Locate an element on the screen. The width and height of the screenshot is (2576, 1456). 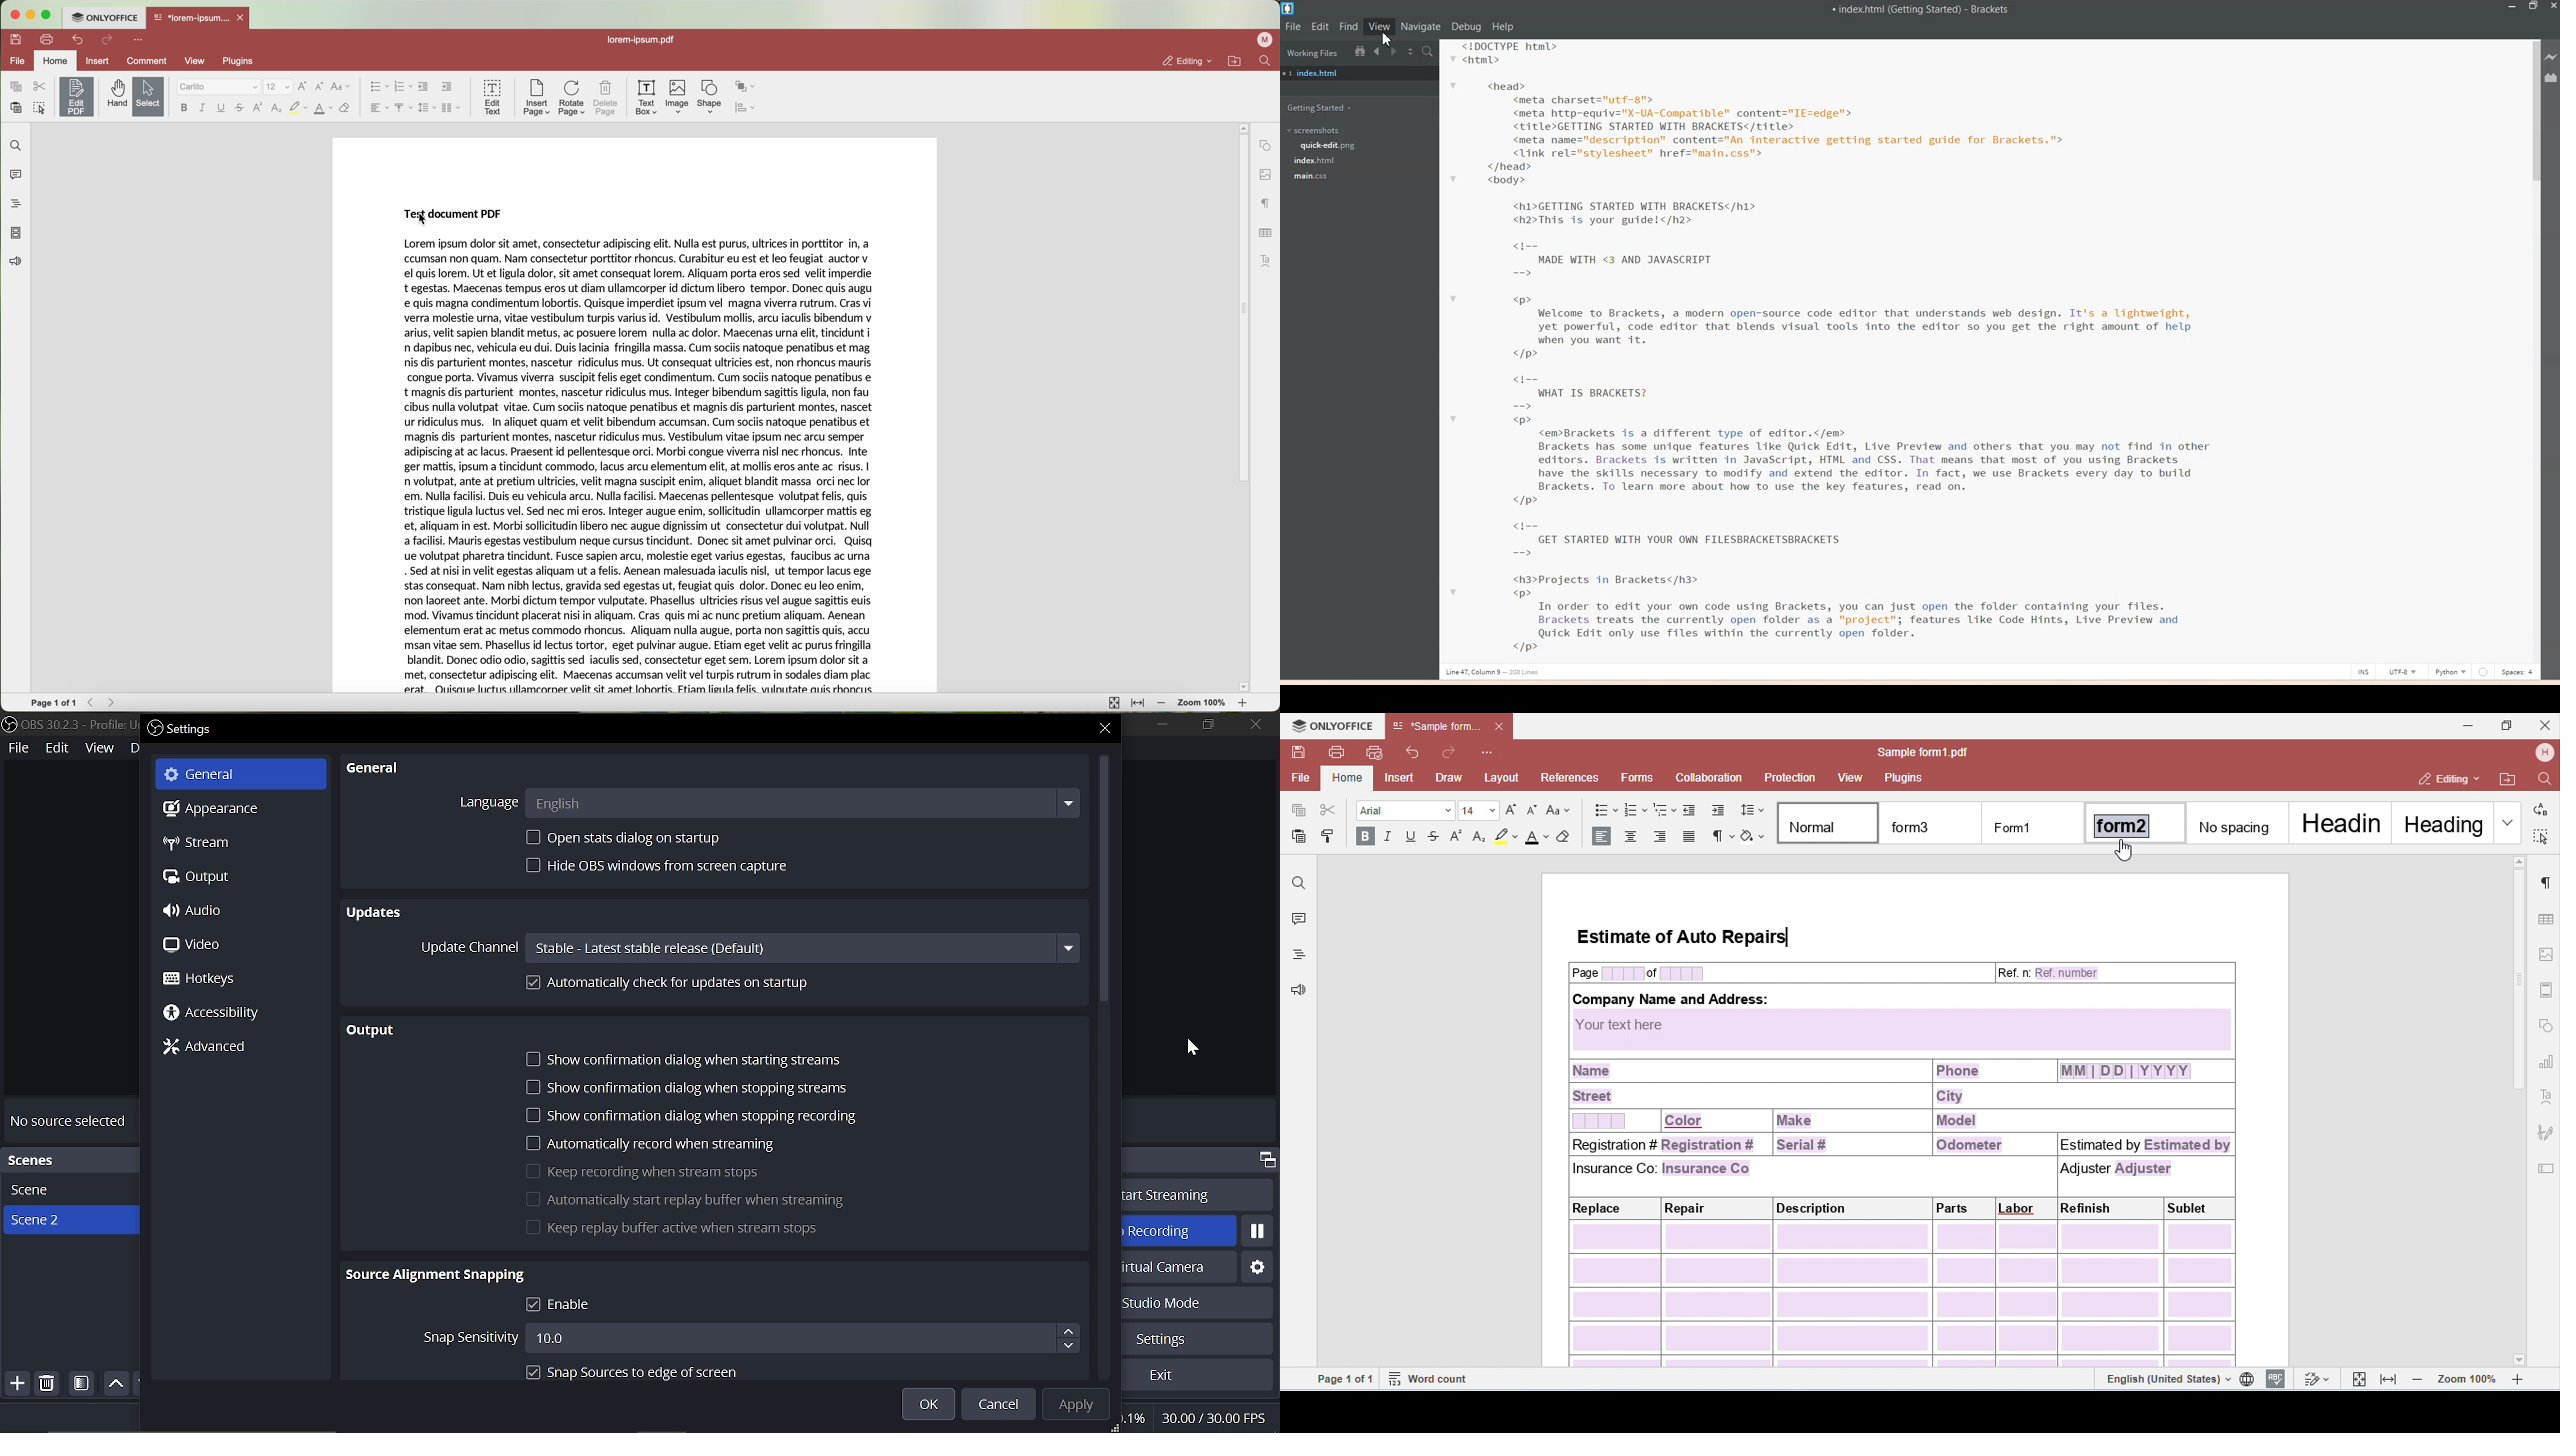
Navigate Forwards is located at coordinates (1395, 51).